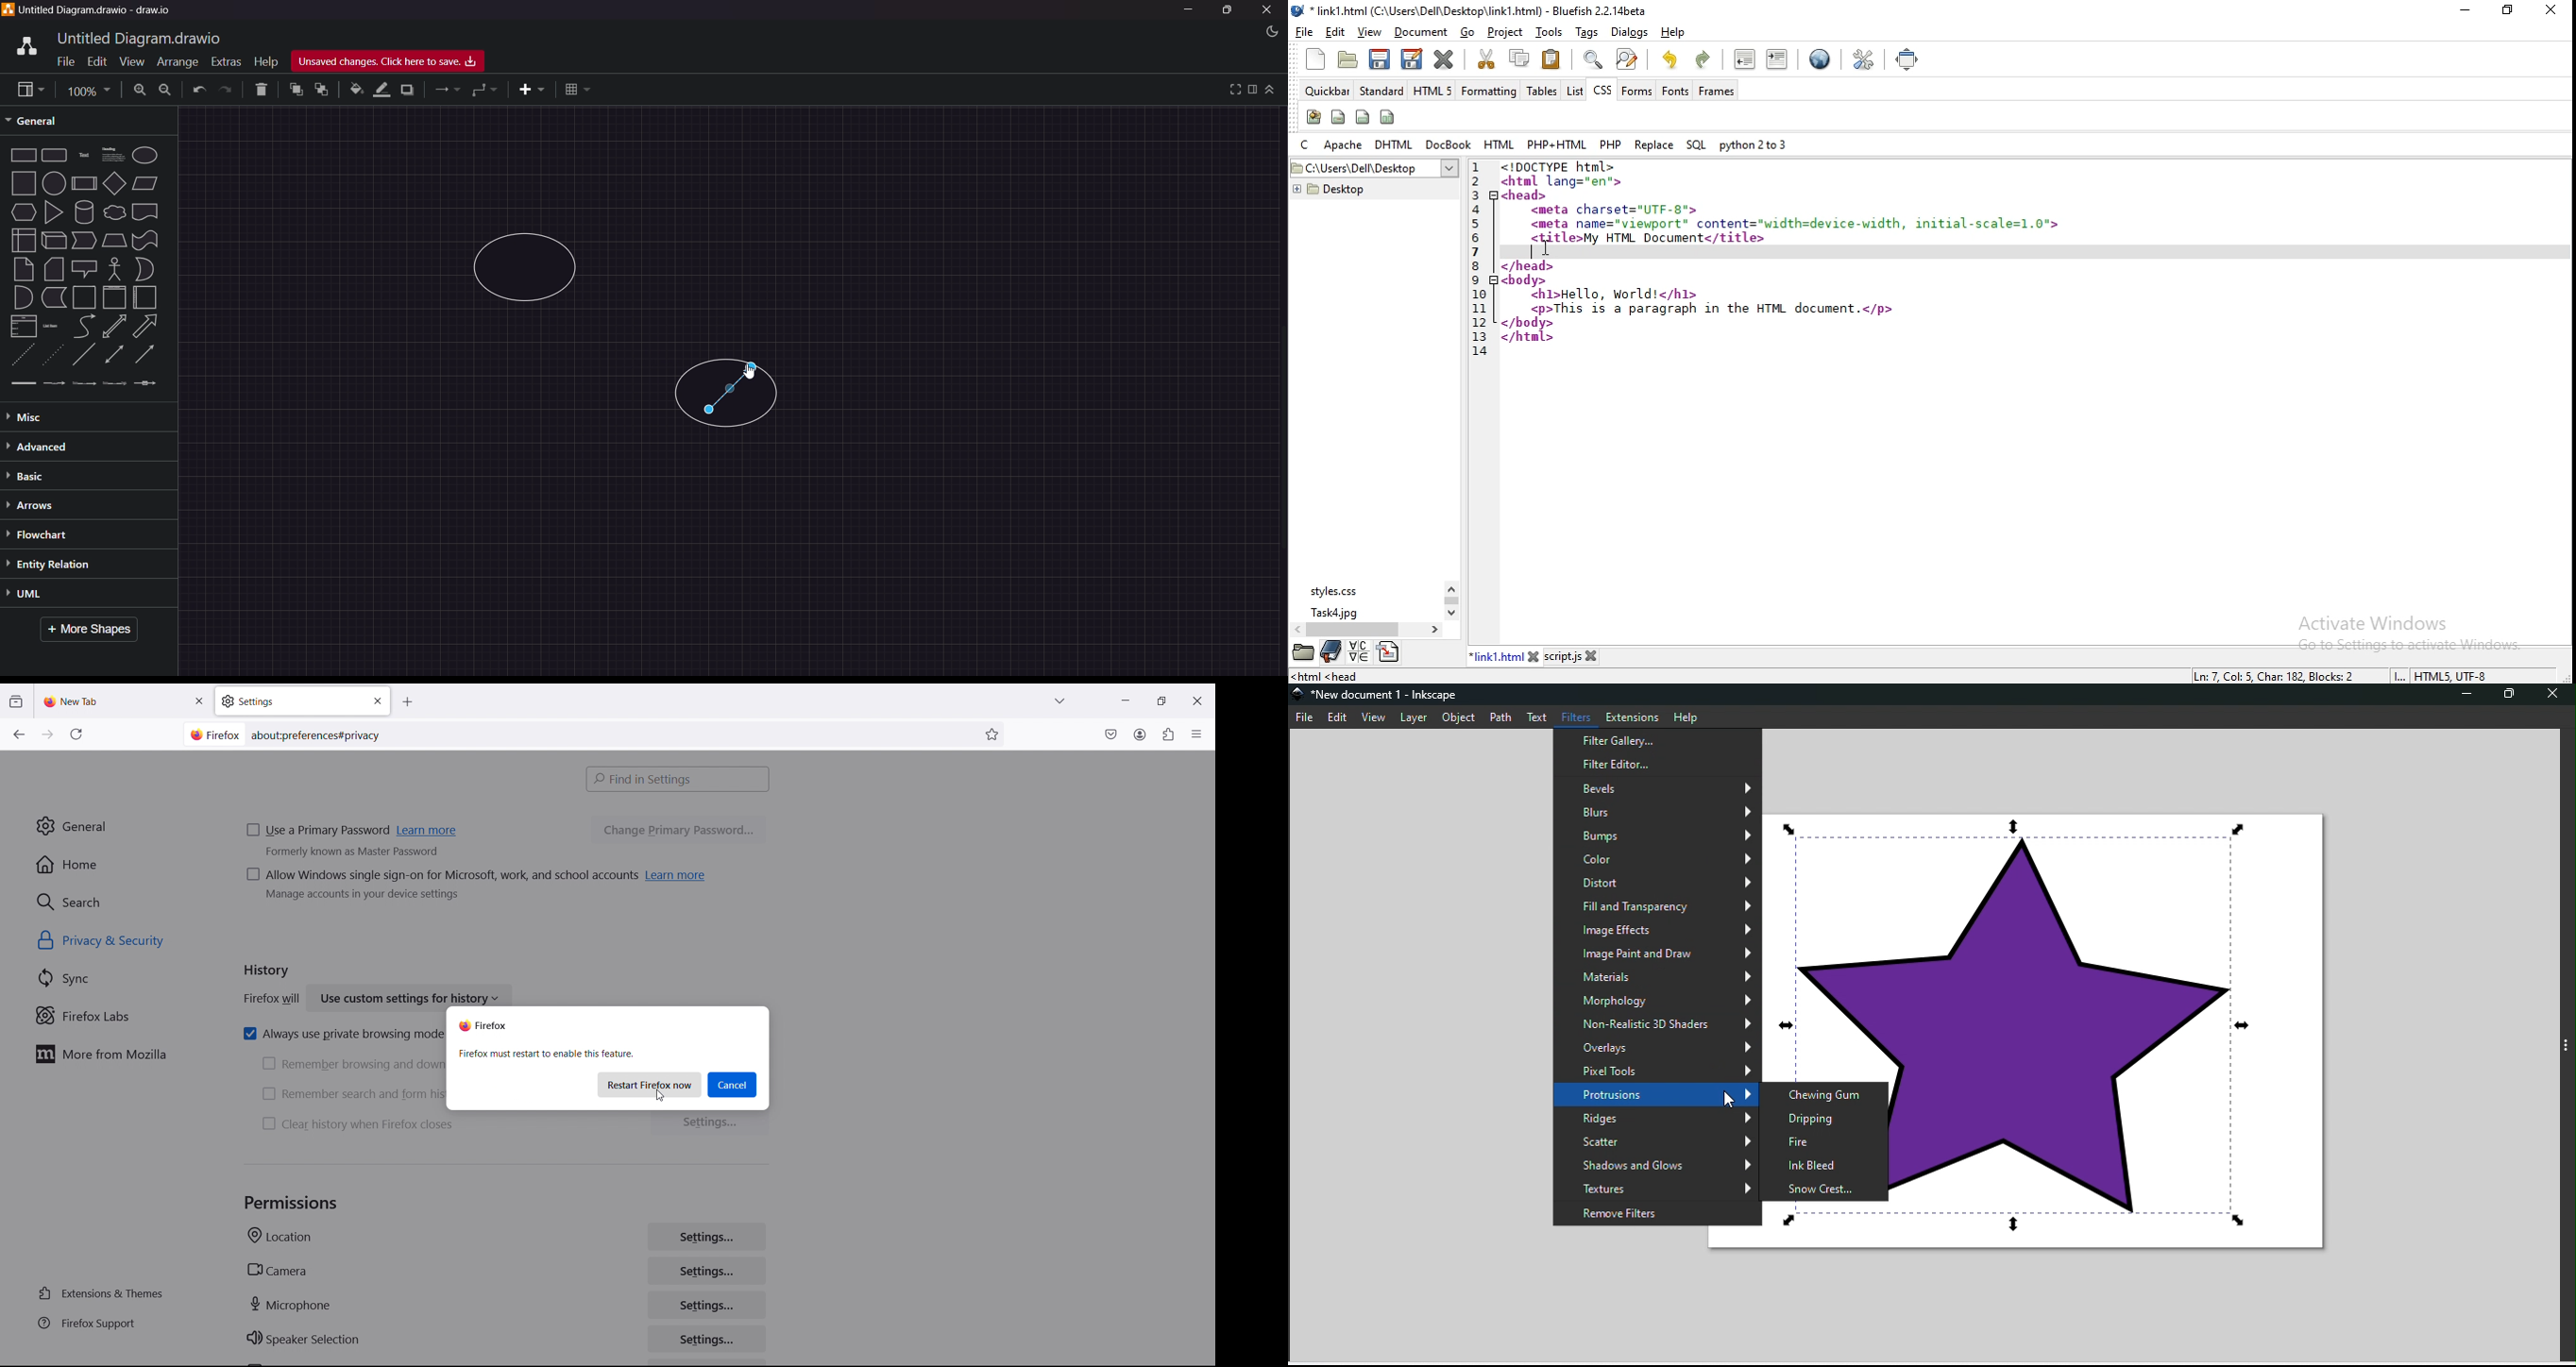 The height and width of the screenshot is (1372, 2576). I want to click on Maximize, so click(2508, 693).